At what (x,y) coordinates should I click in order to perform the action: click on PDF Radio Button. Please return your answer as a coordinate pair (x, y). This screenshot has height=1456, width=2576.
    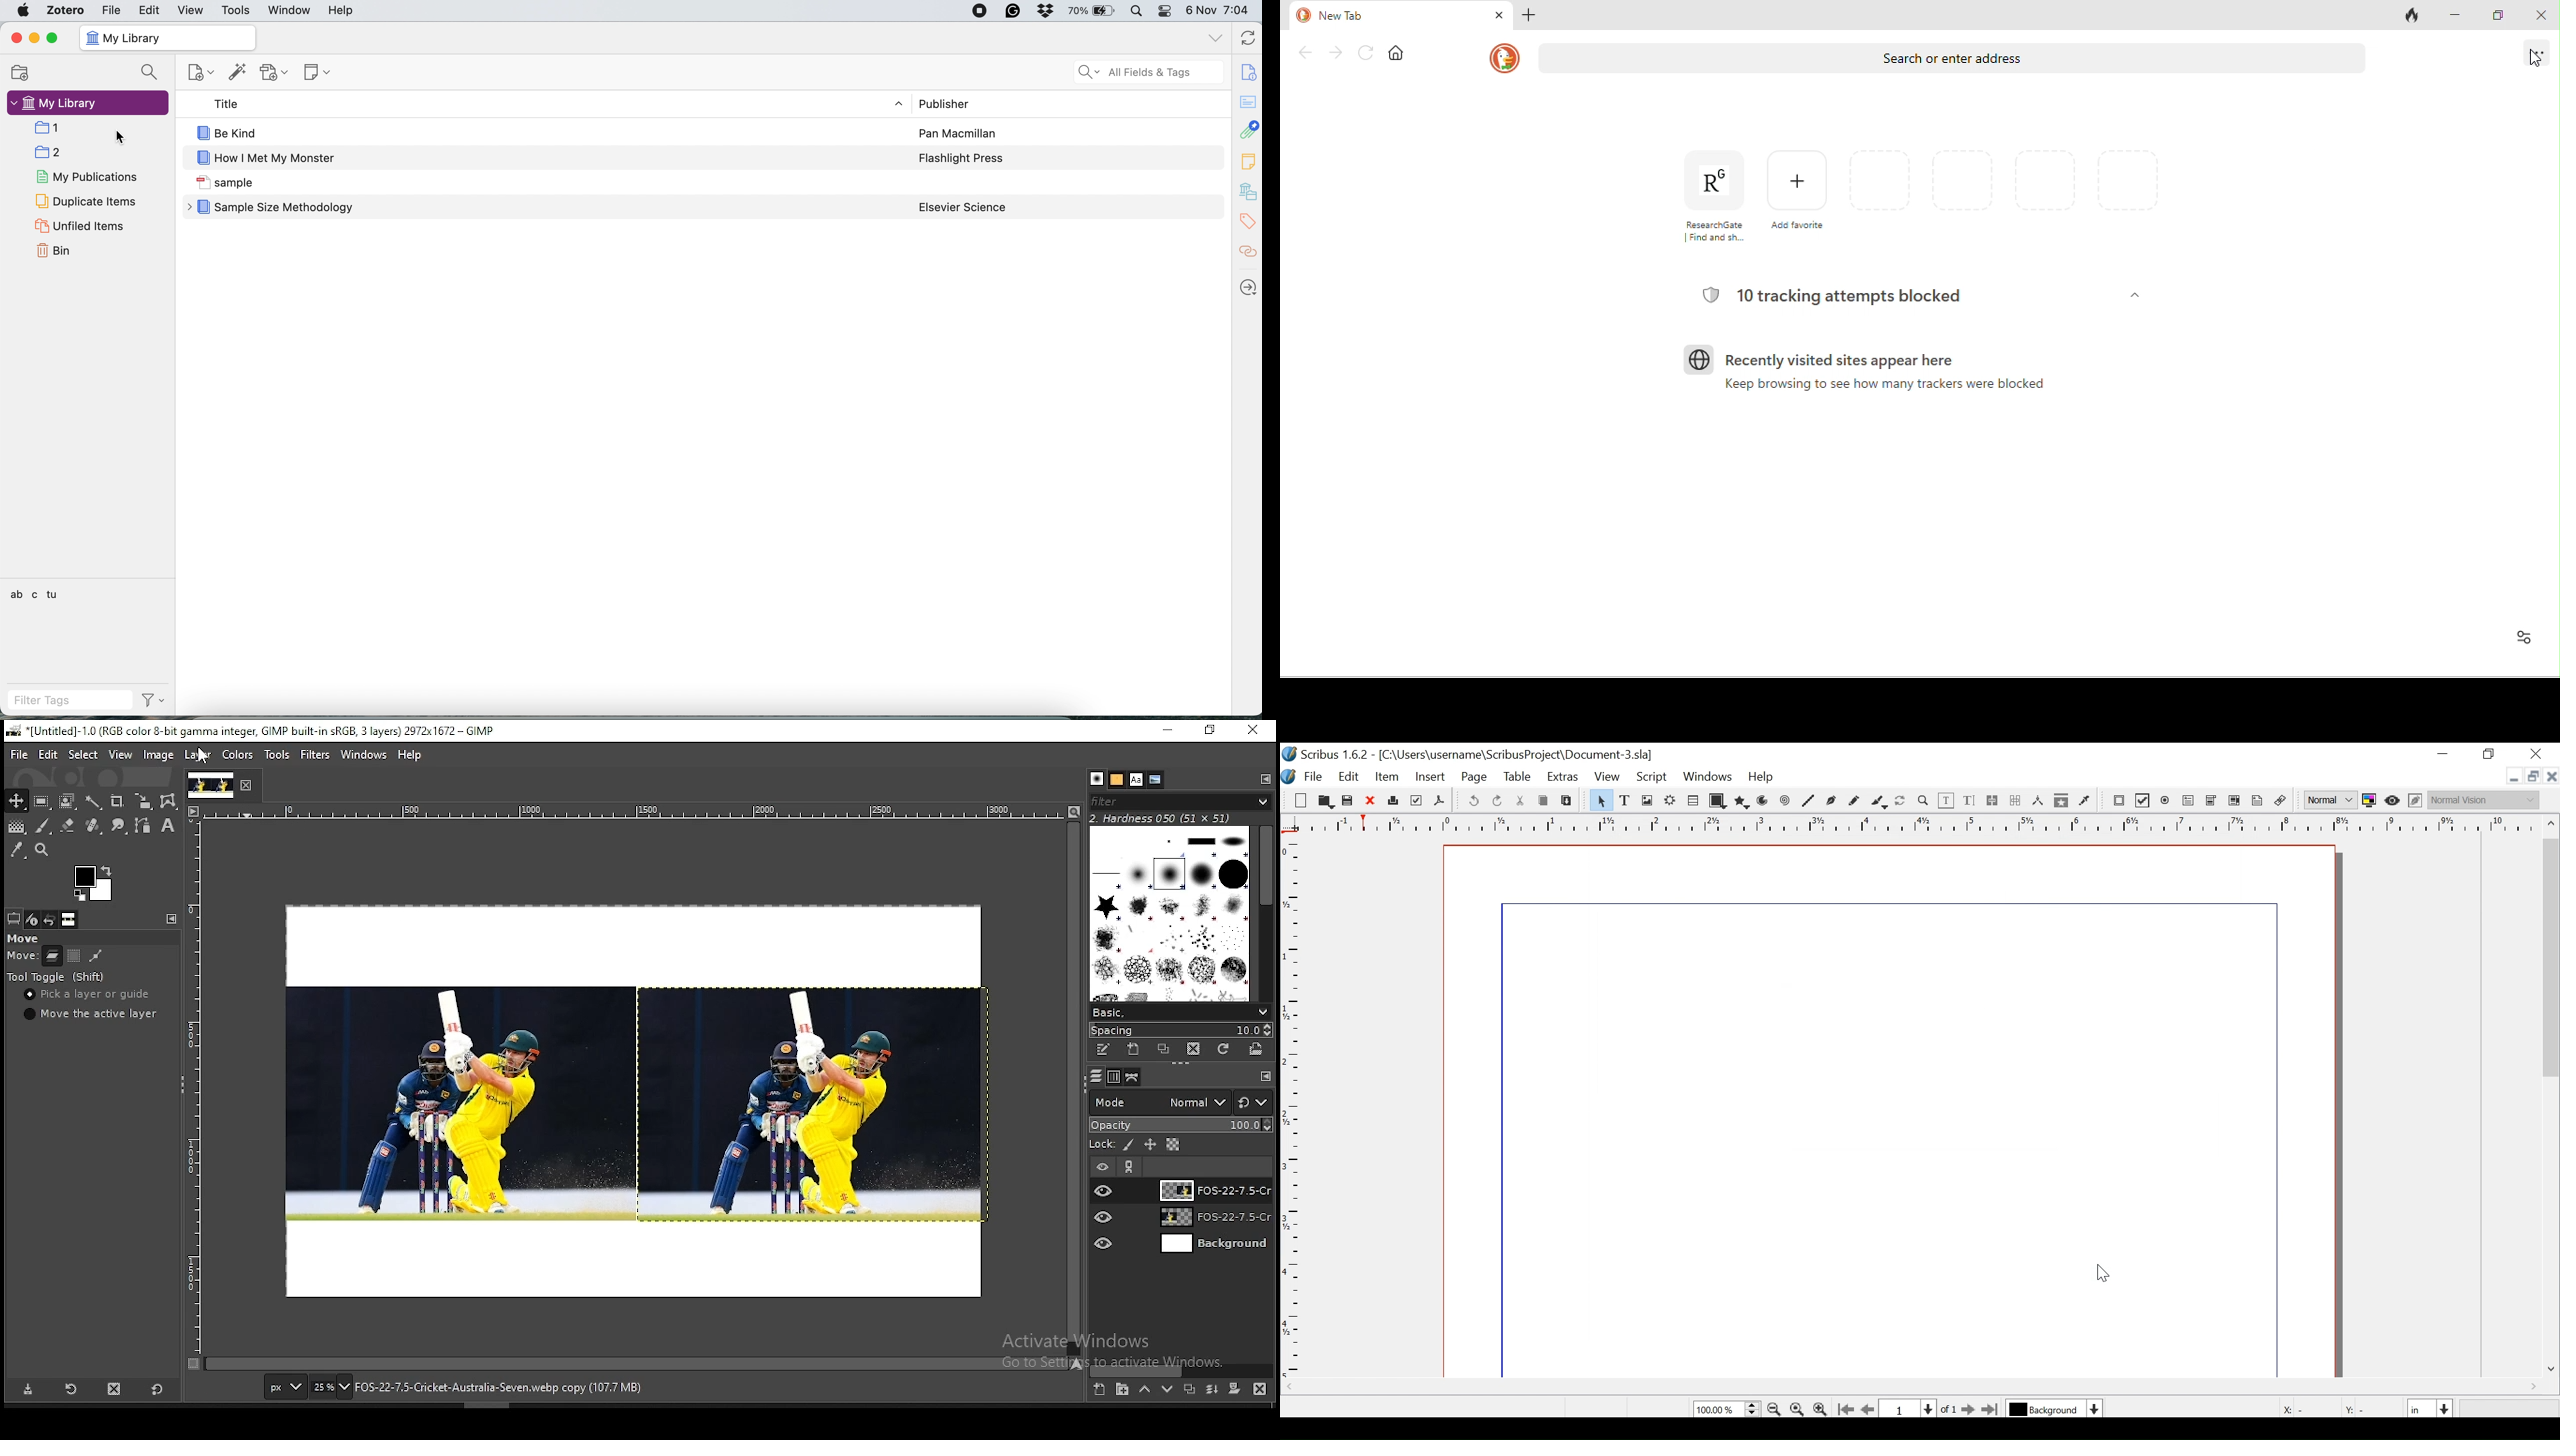
    Looking at the image, I should click on (2165, 801).